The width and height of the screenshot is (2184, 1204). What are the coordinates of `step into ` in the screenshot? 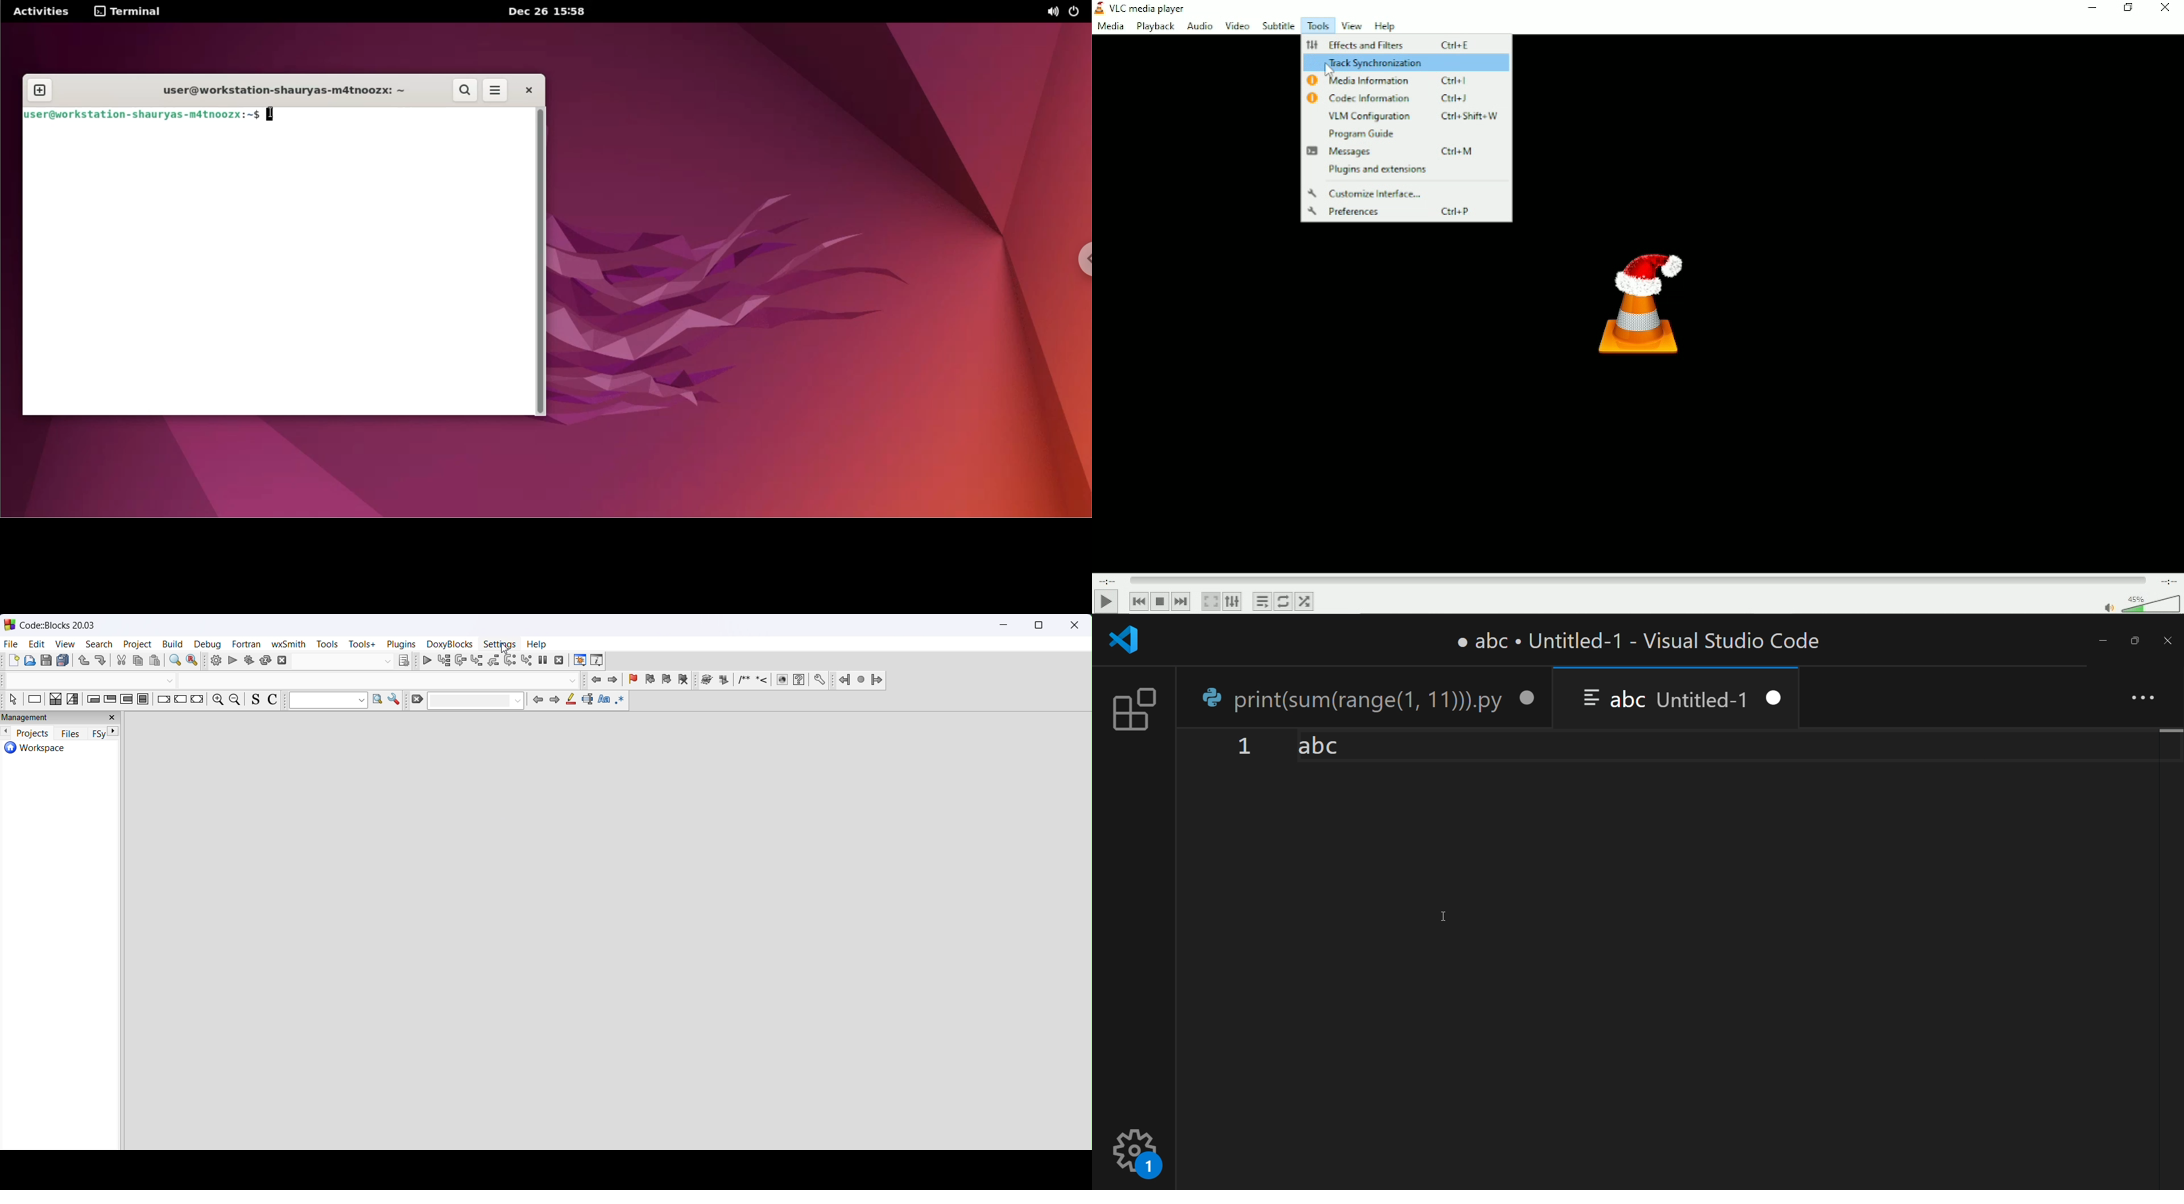 It's located at (477, 661).